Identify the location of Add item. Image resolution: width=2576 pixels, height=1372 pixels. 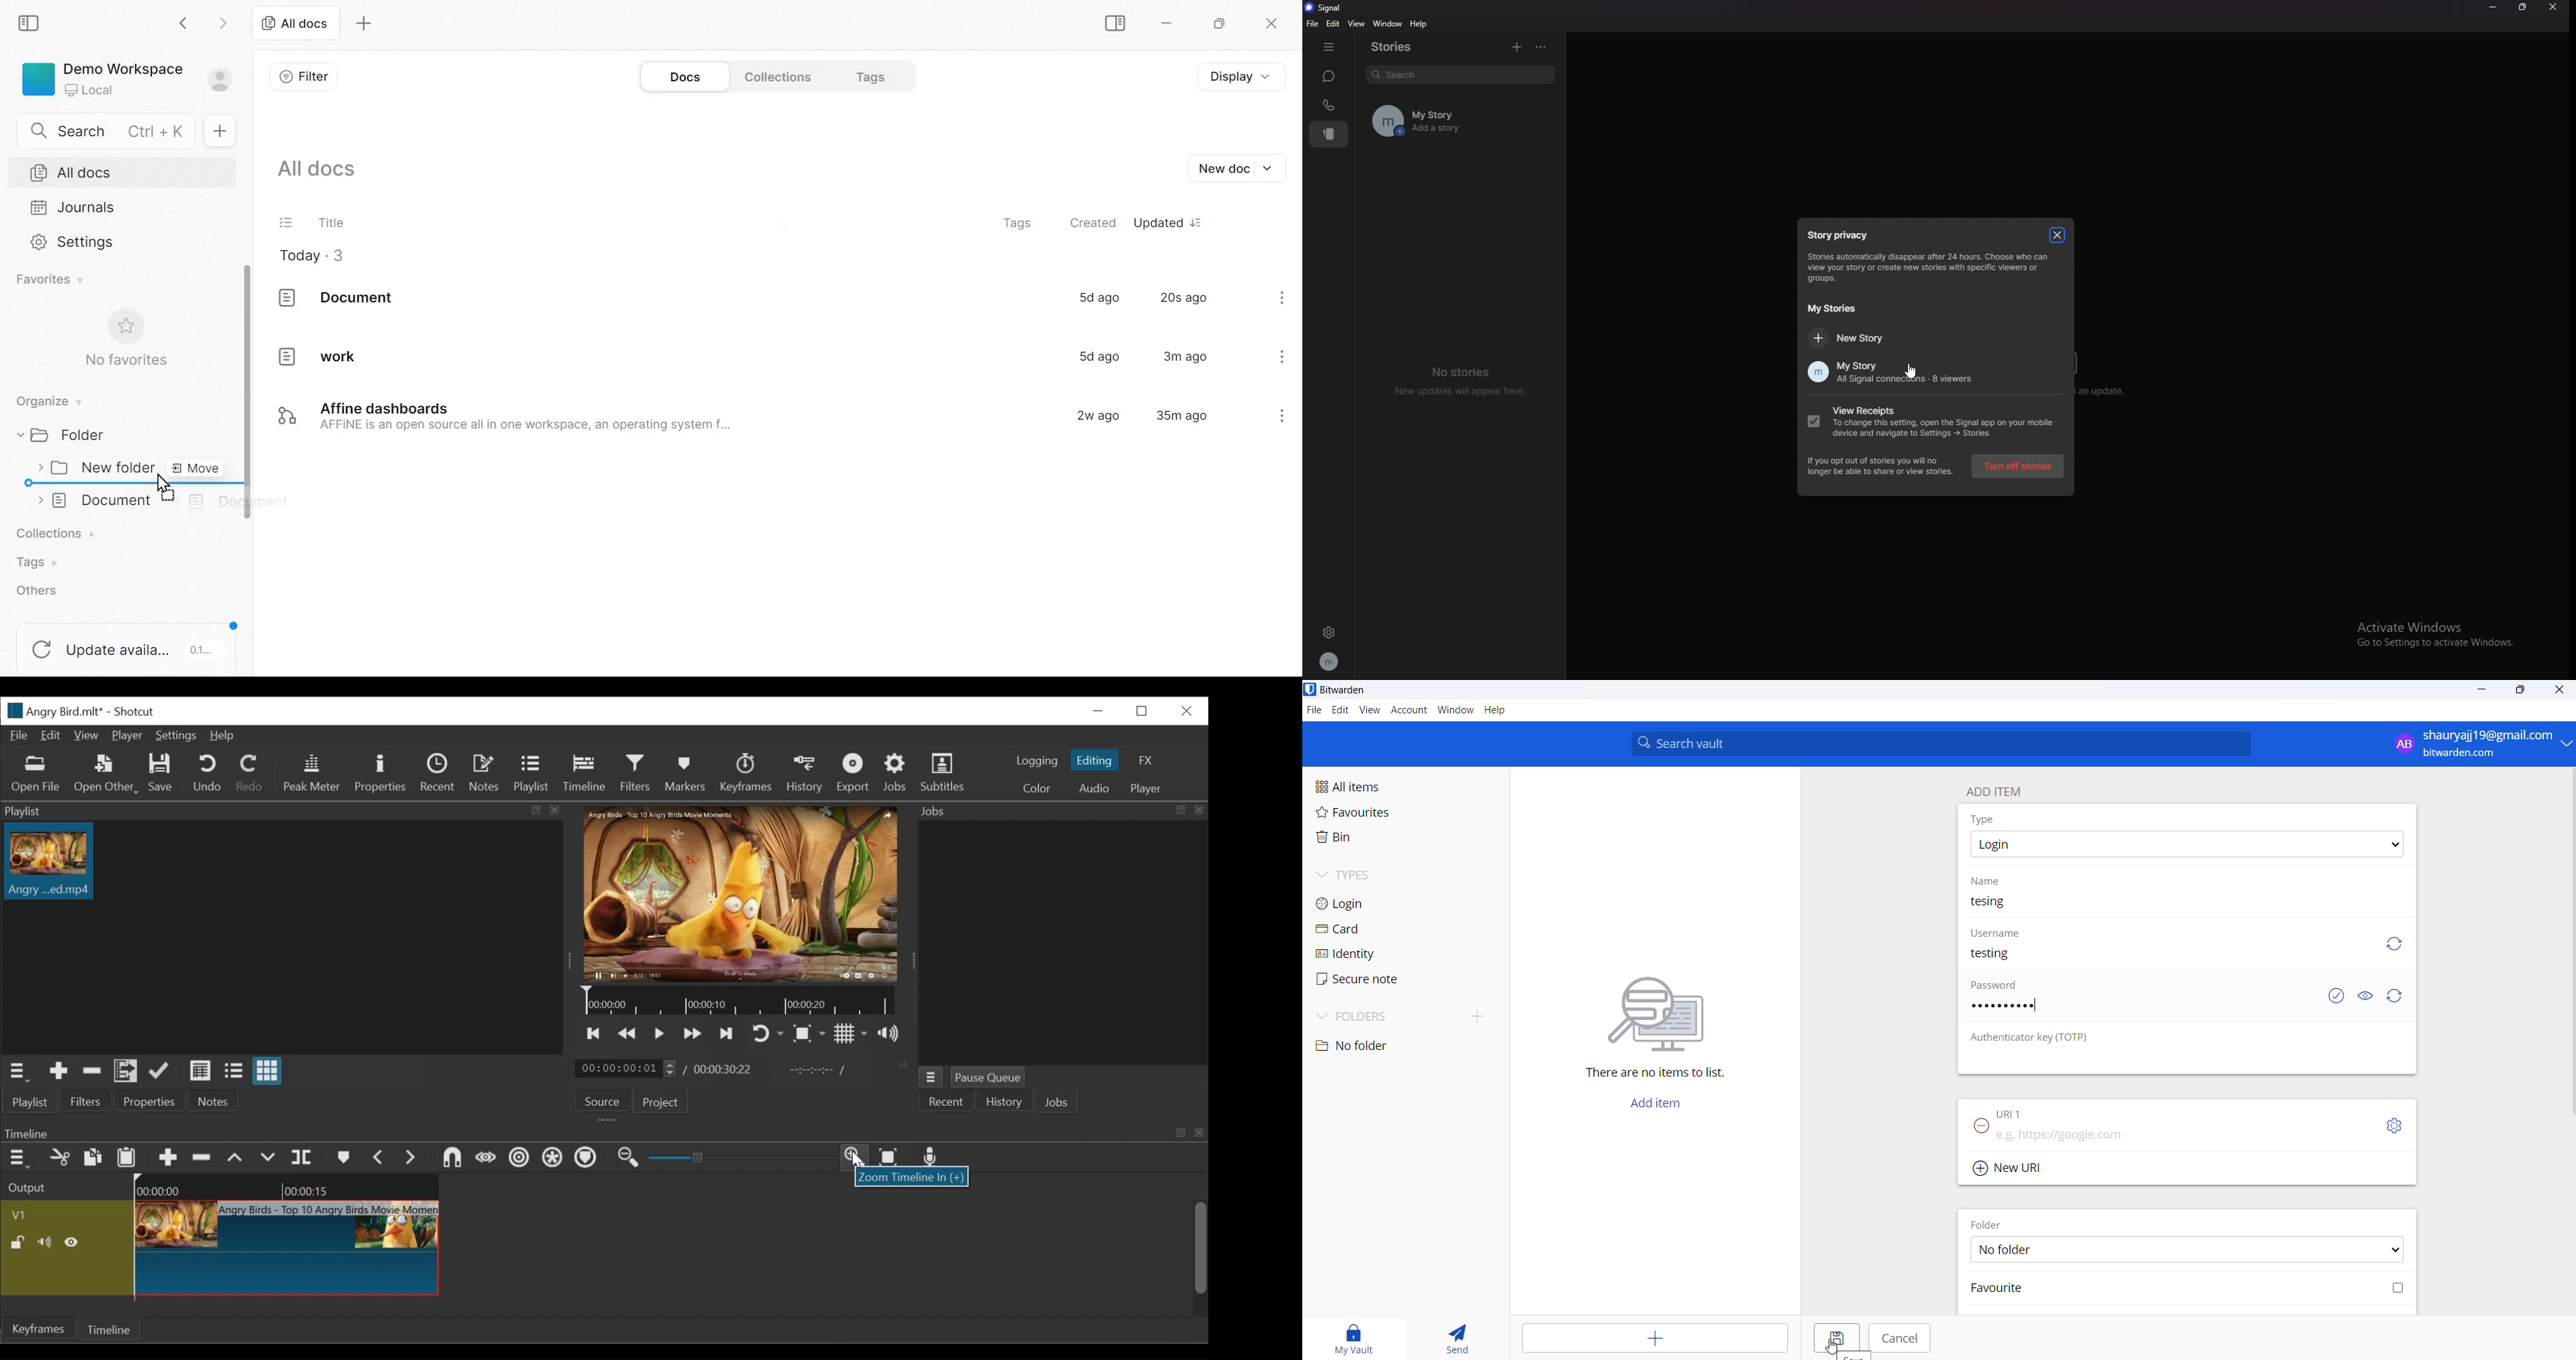
(1655, 1107).